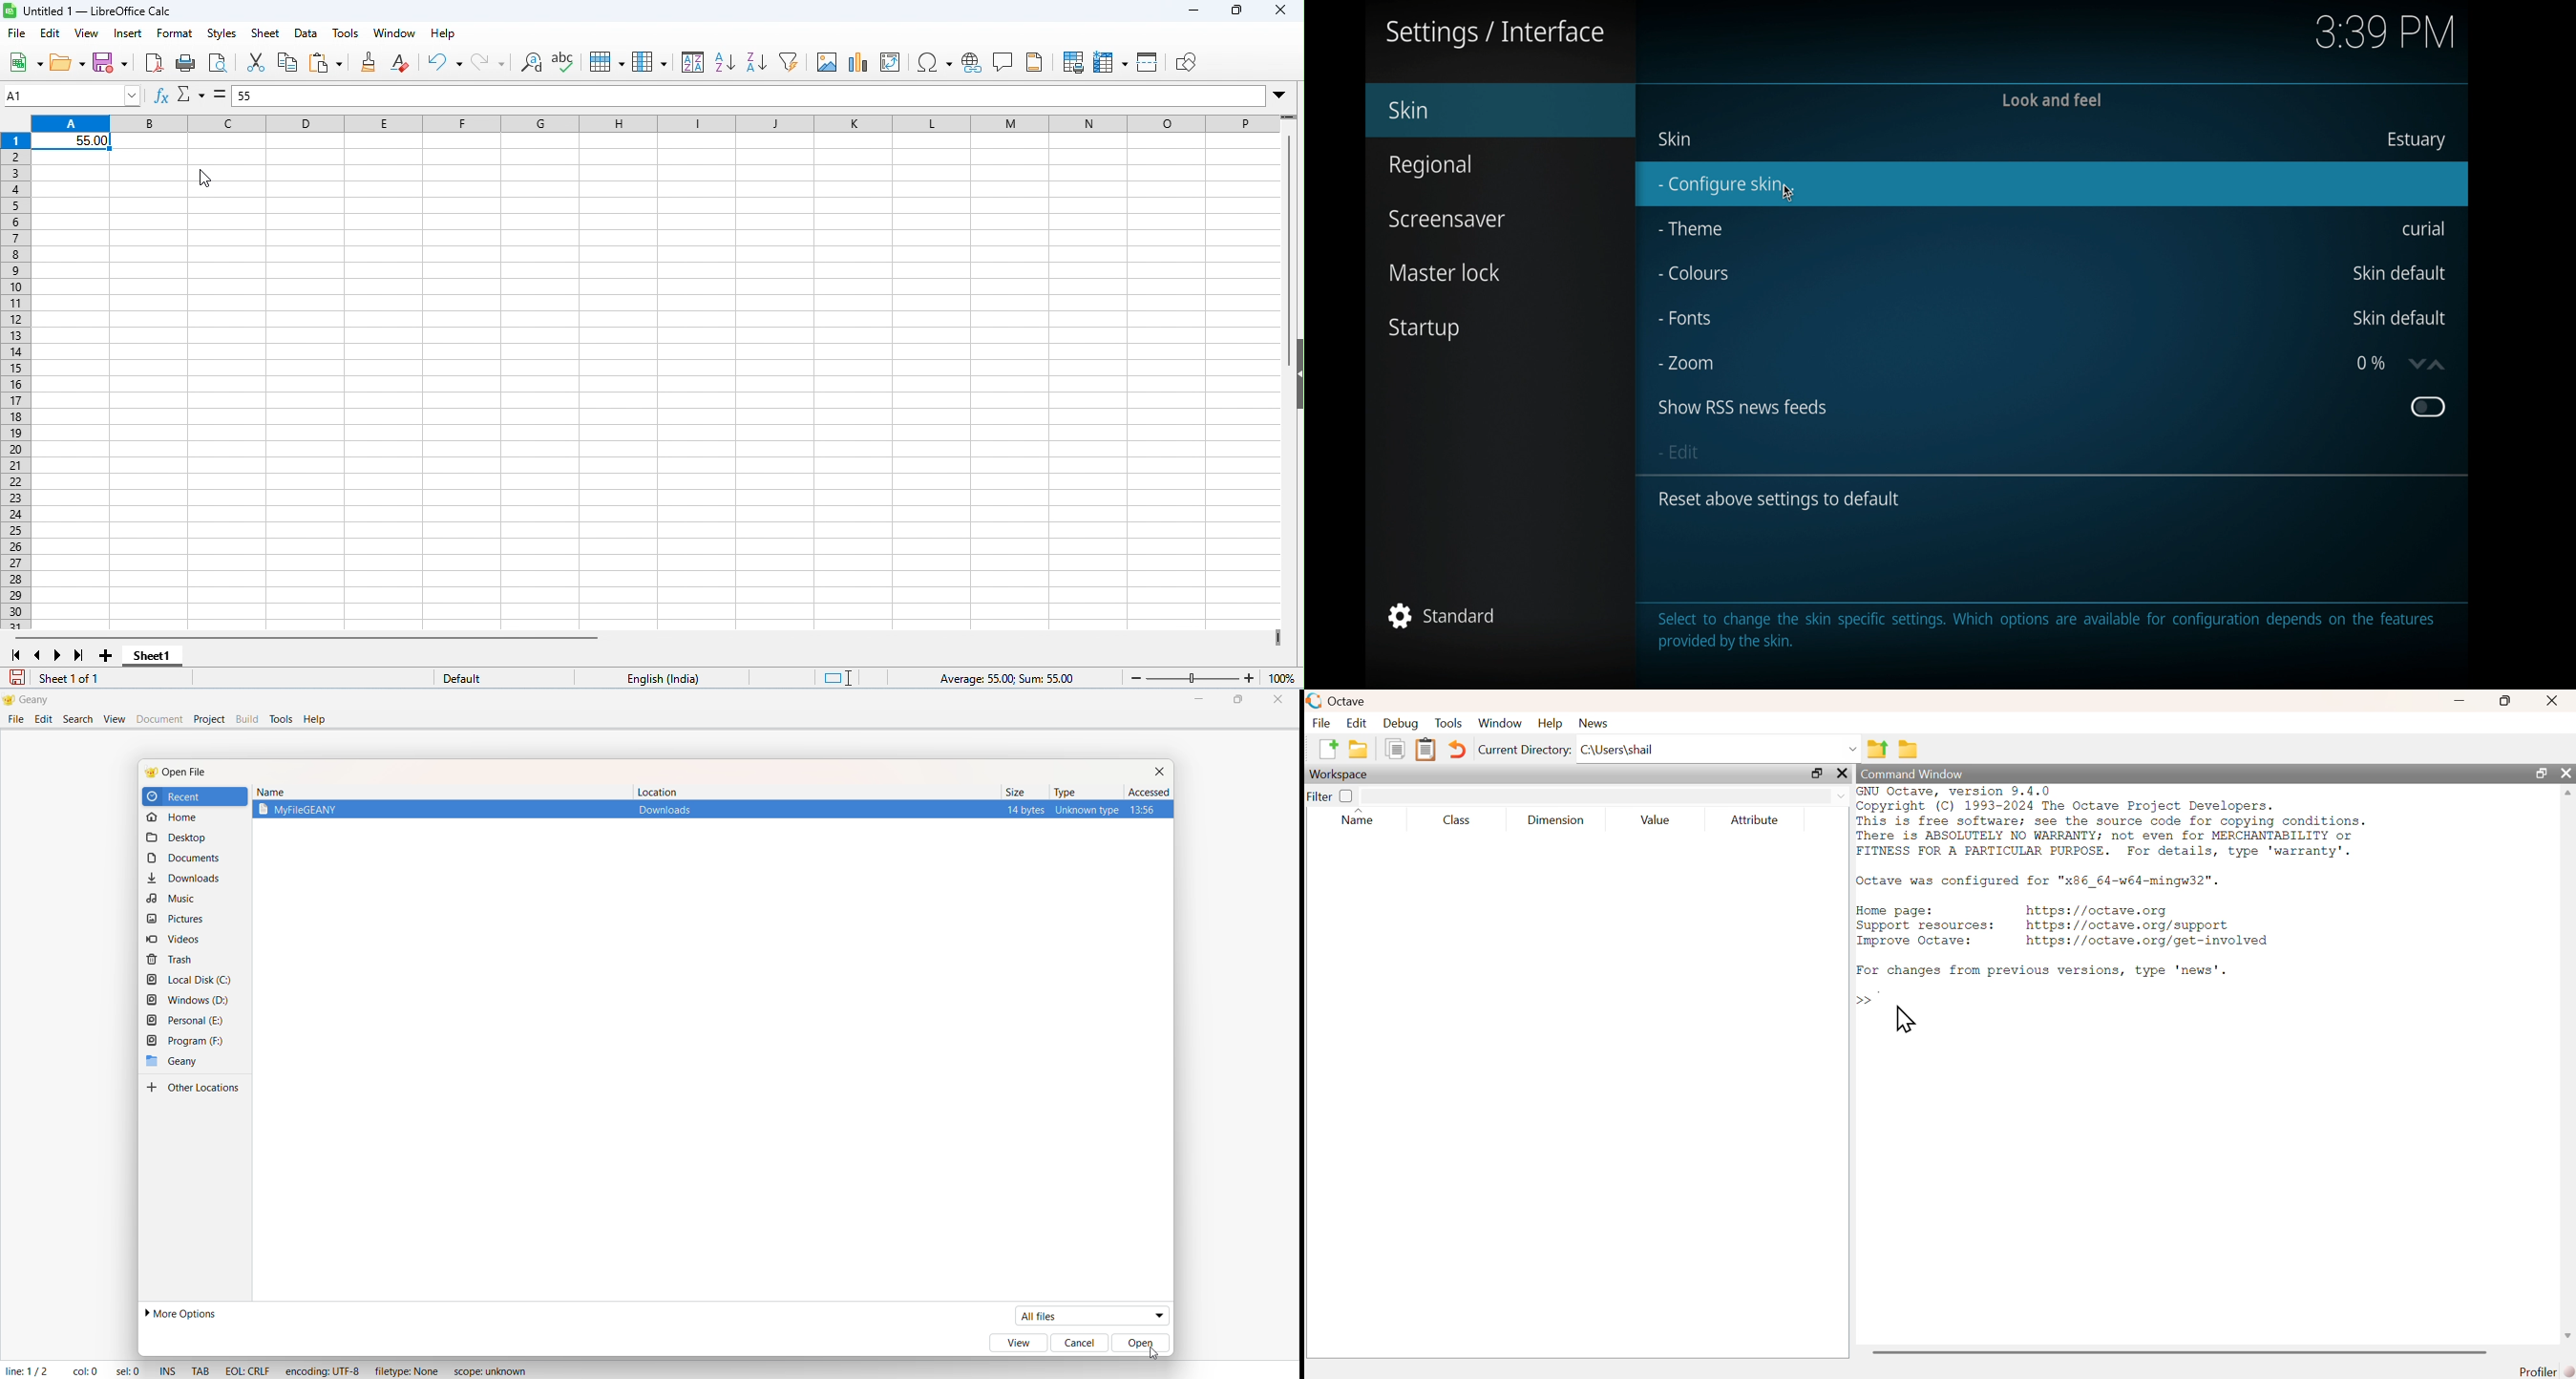  I want to click on minimize, so click(1191, 12).